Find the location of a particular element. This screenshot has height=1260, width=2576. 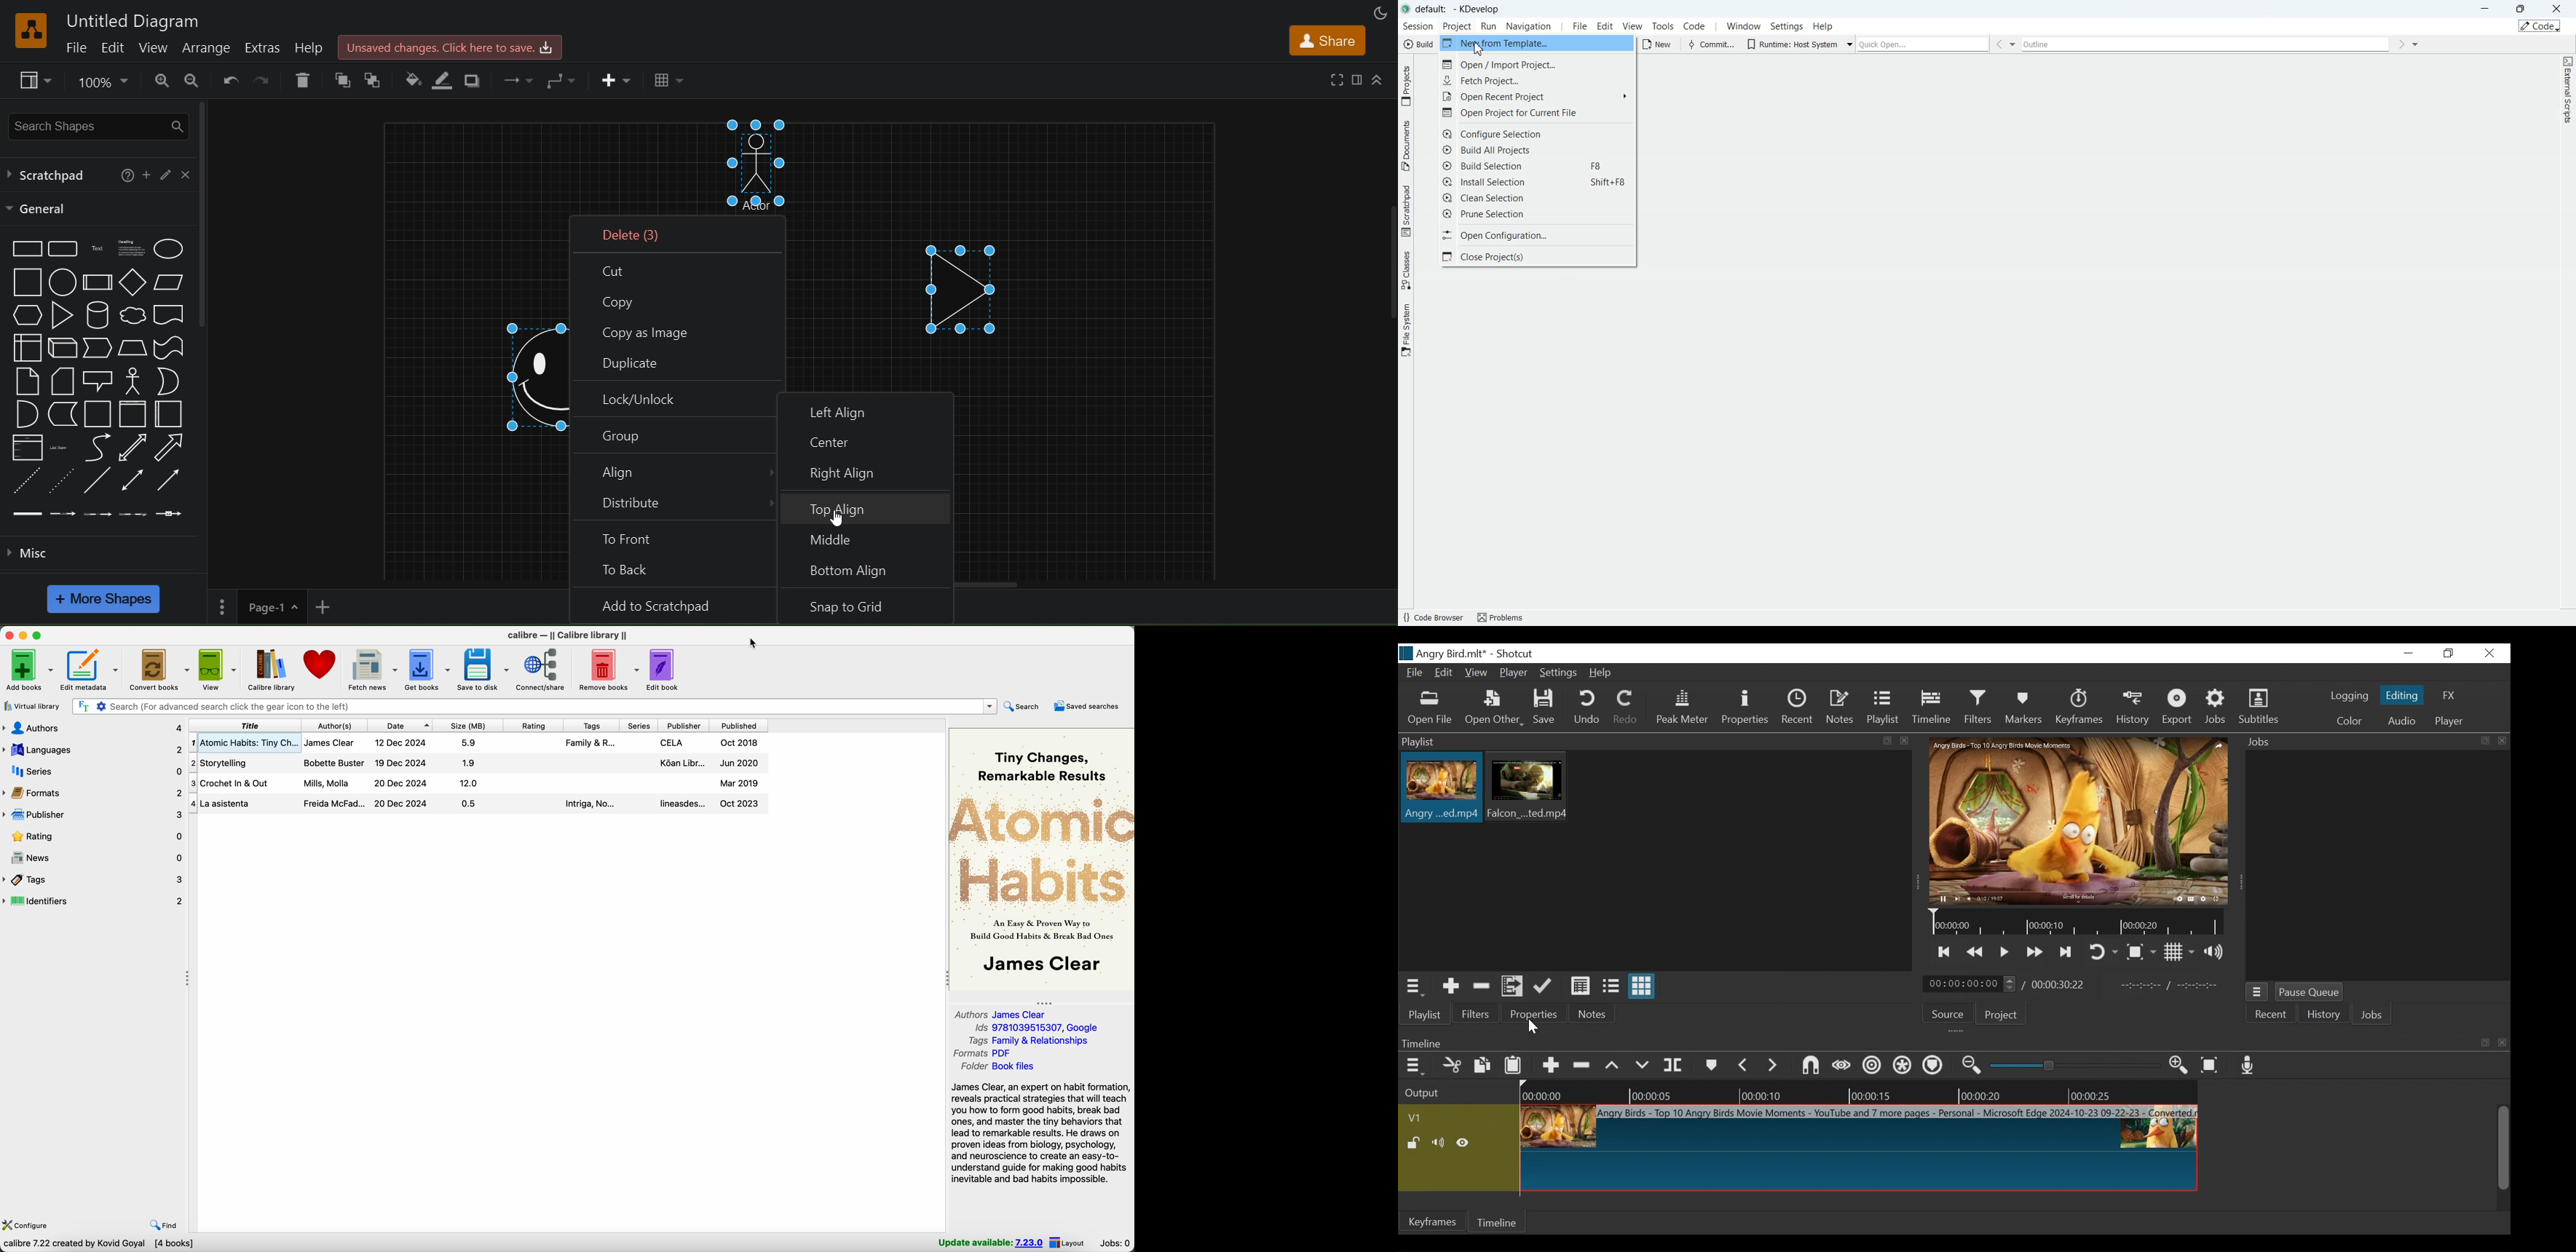

Play forward quickly is located at coordinates (2034, 952).